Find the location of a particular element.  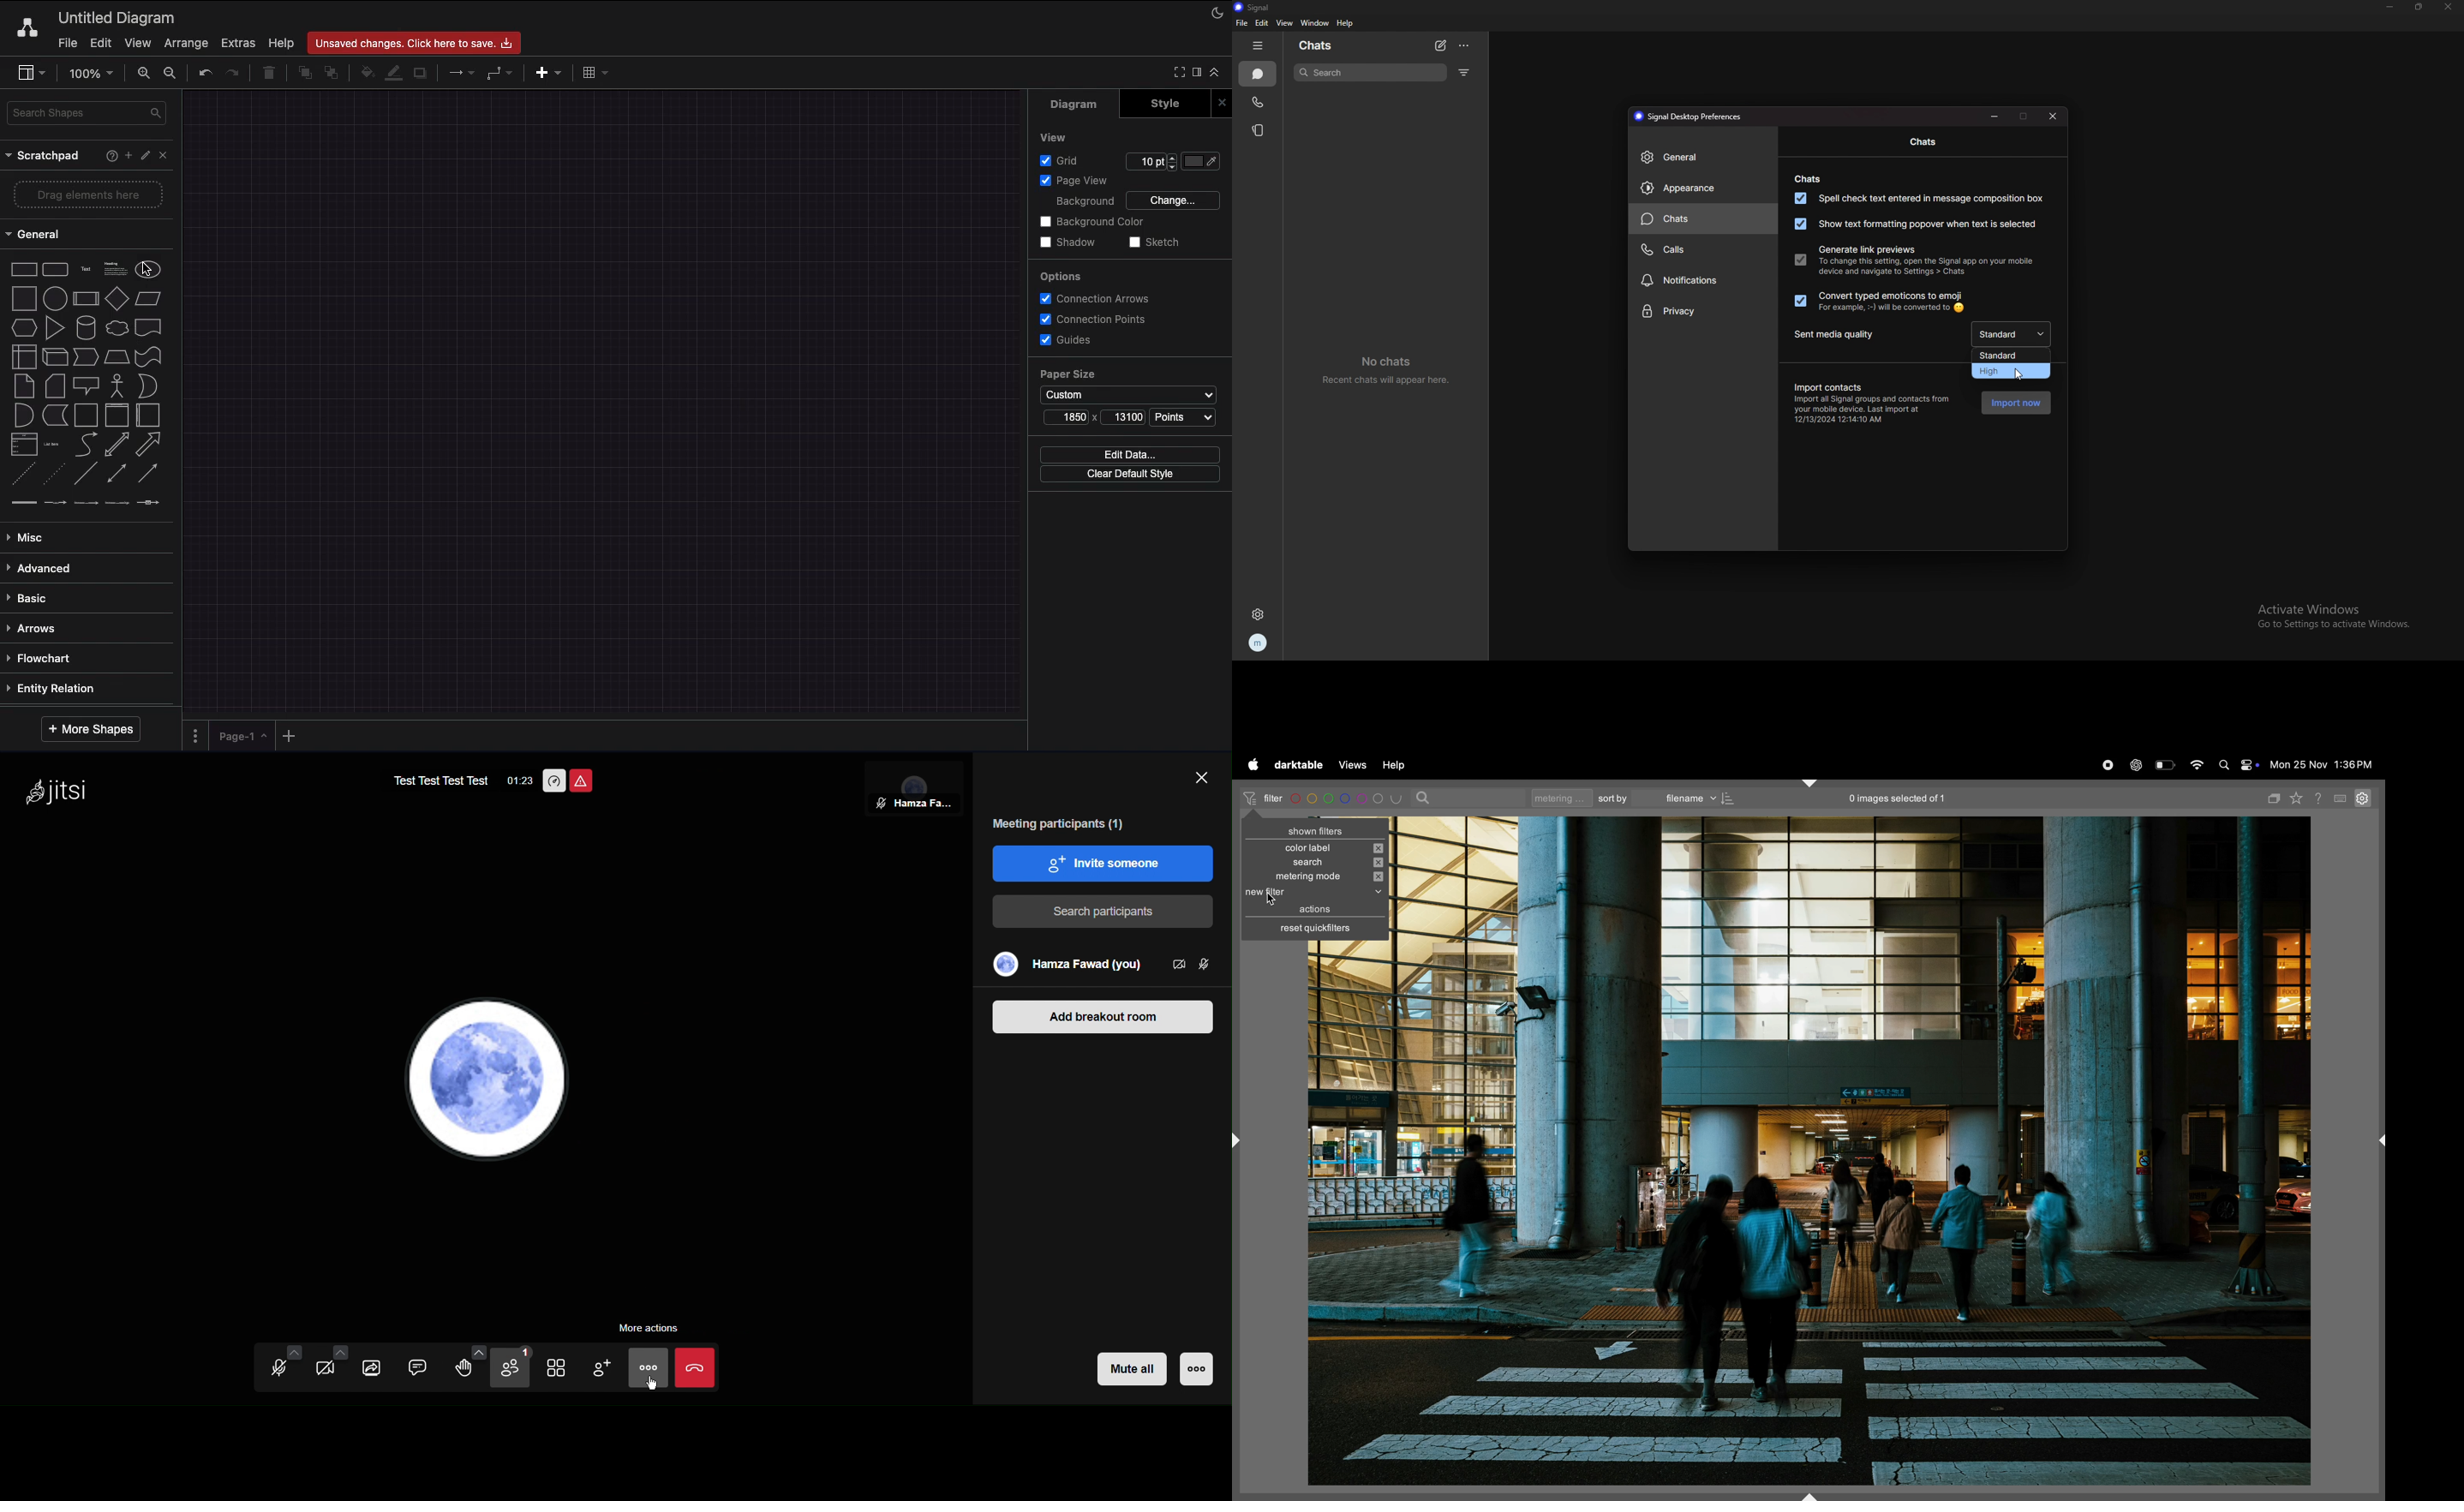

views is located at coordinates (1353, 763).